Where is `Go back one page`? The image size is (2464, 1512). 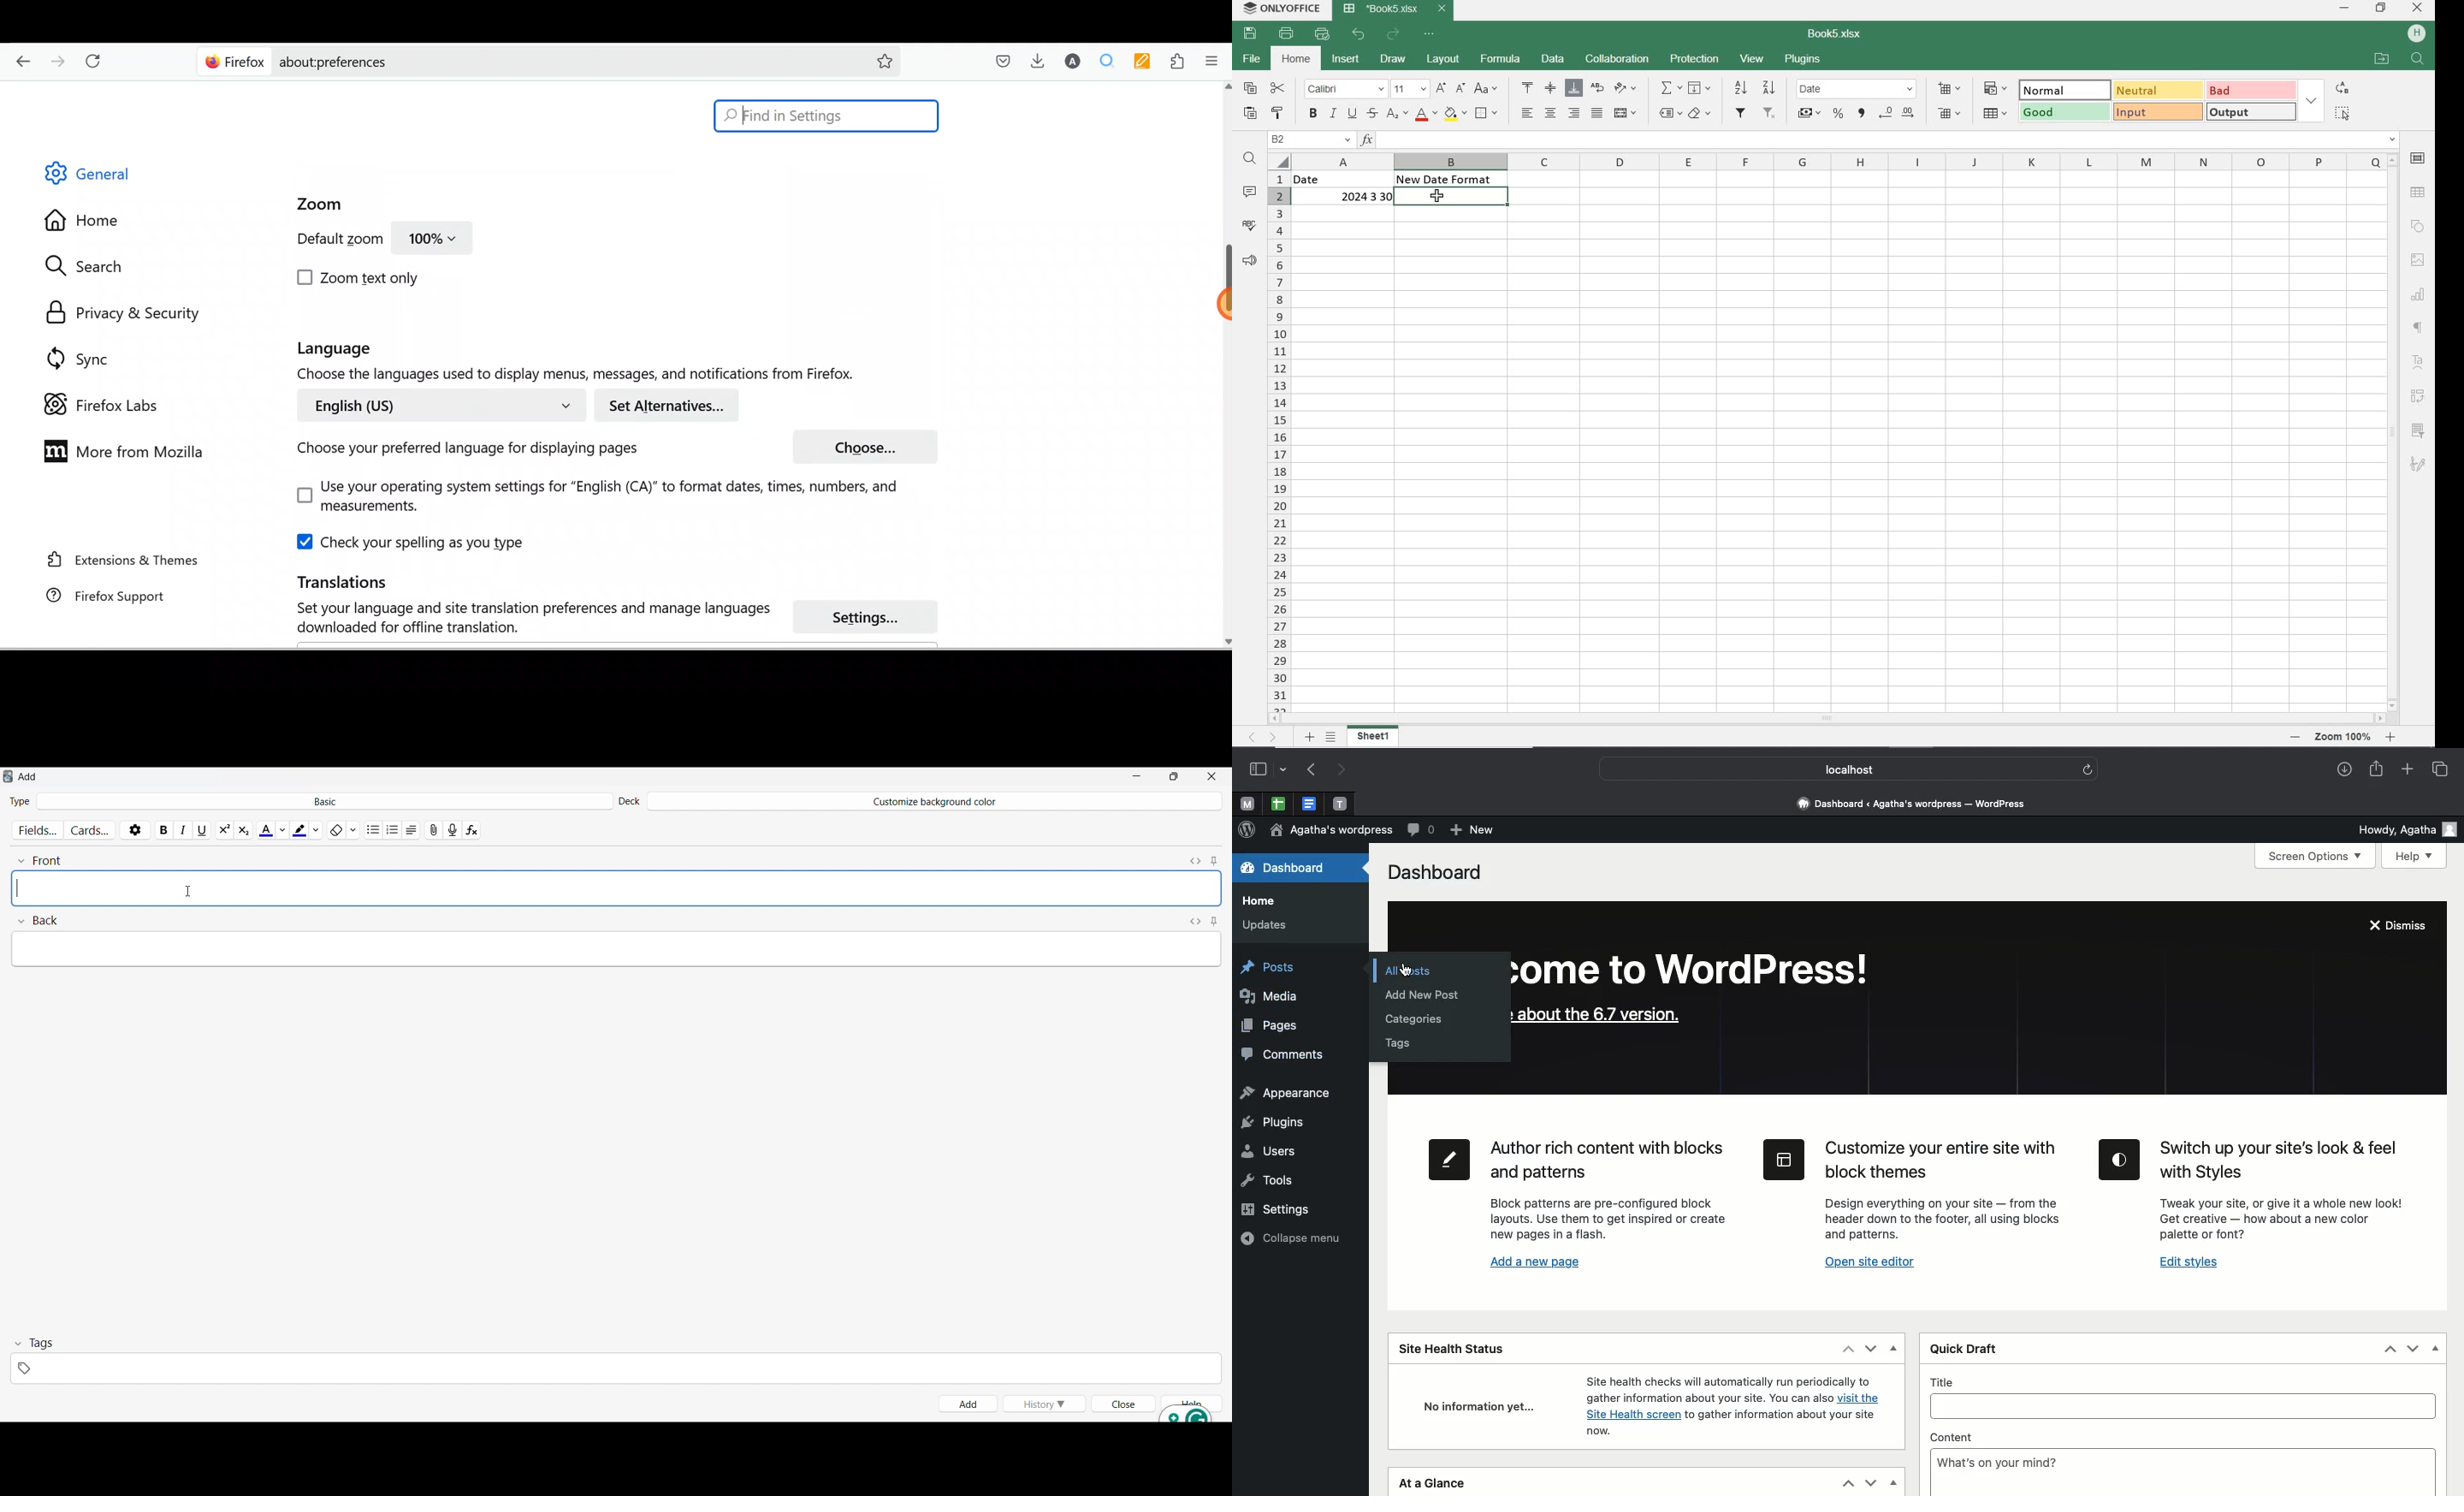 Go back one page is located at coordinates (18, 58).